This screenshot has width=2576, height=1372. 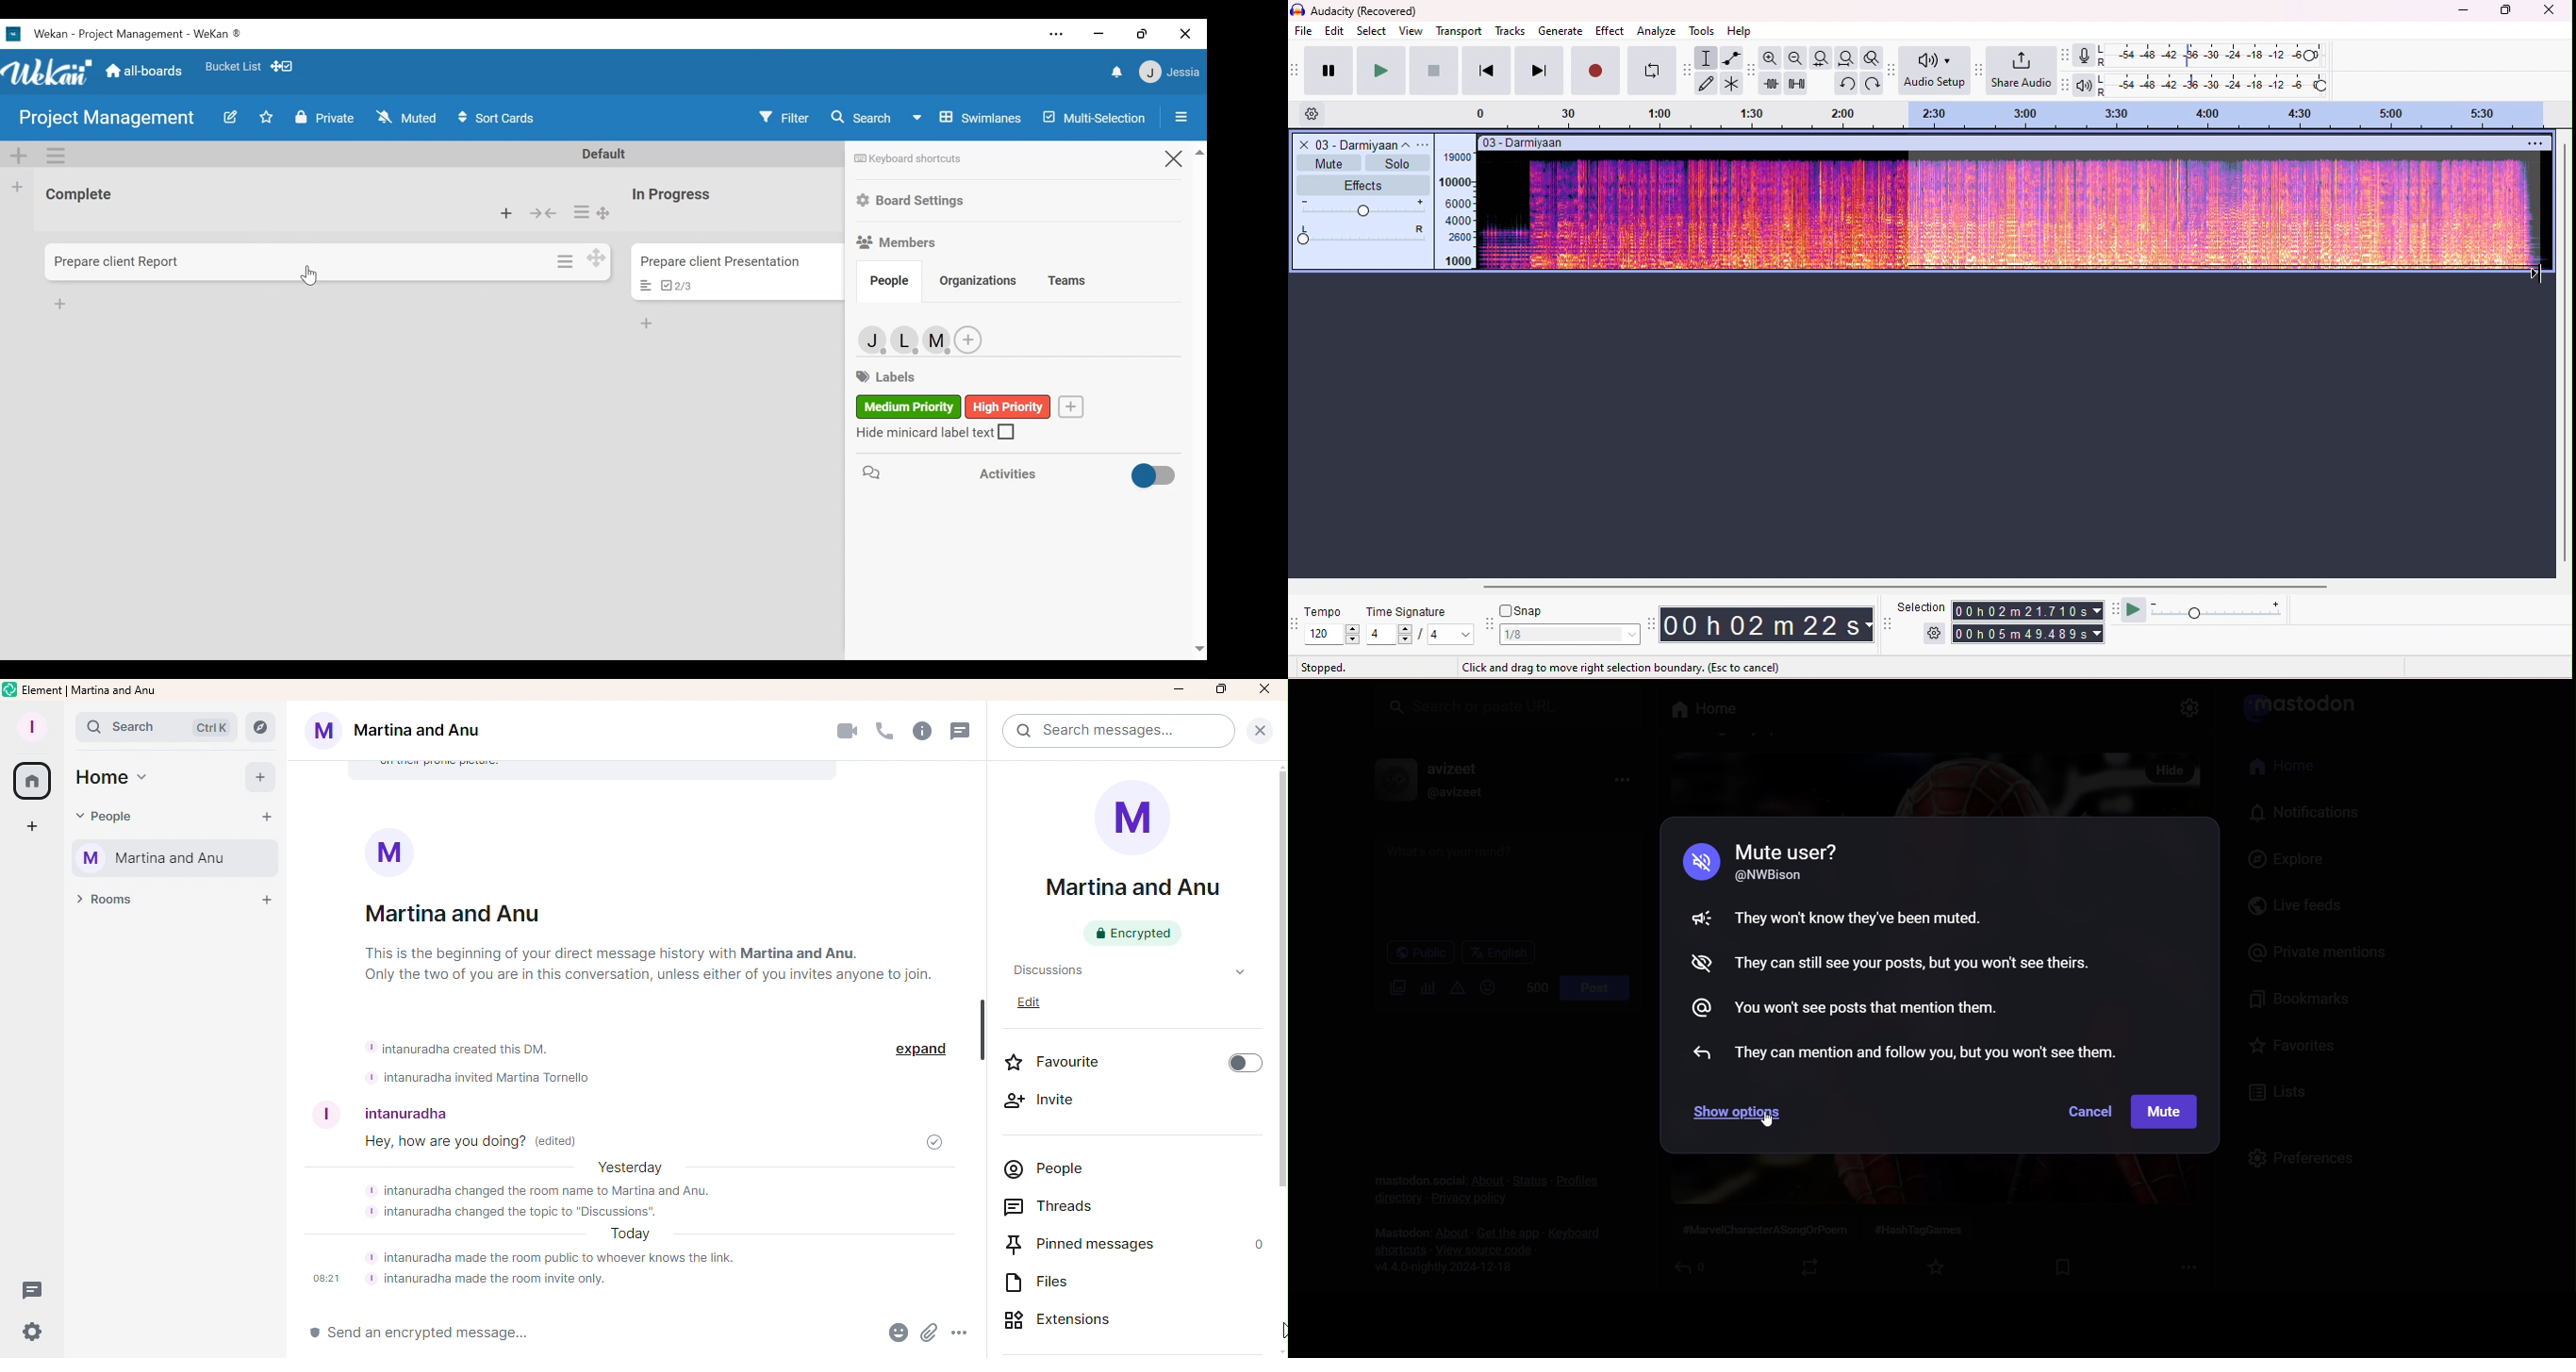 What do you see at coordinates (2030, 633) in the screenshot?
I see `selected time` at bounding box center [2030, 633].